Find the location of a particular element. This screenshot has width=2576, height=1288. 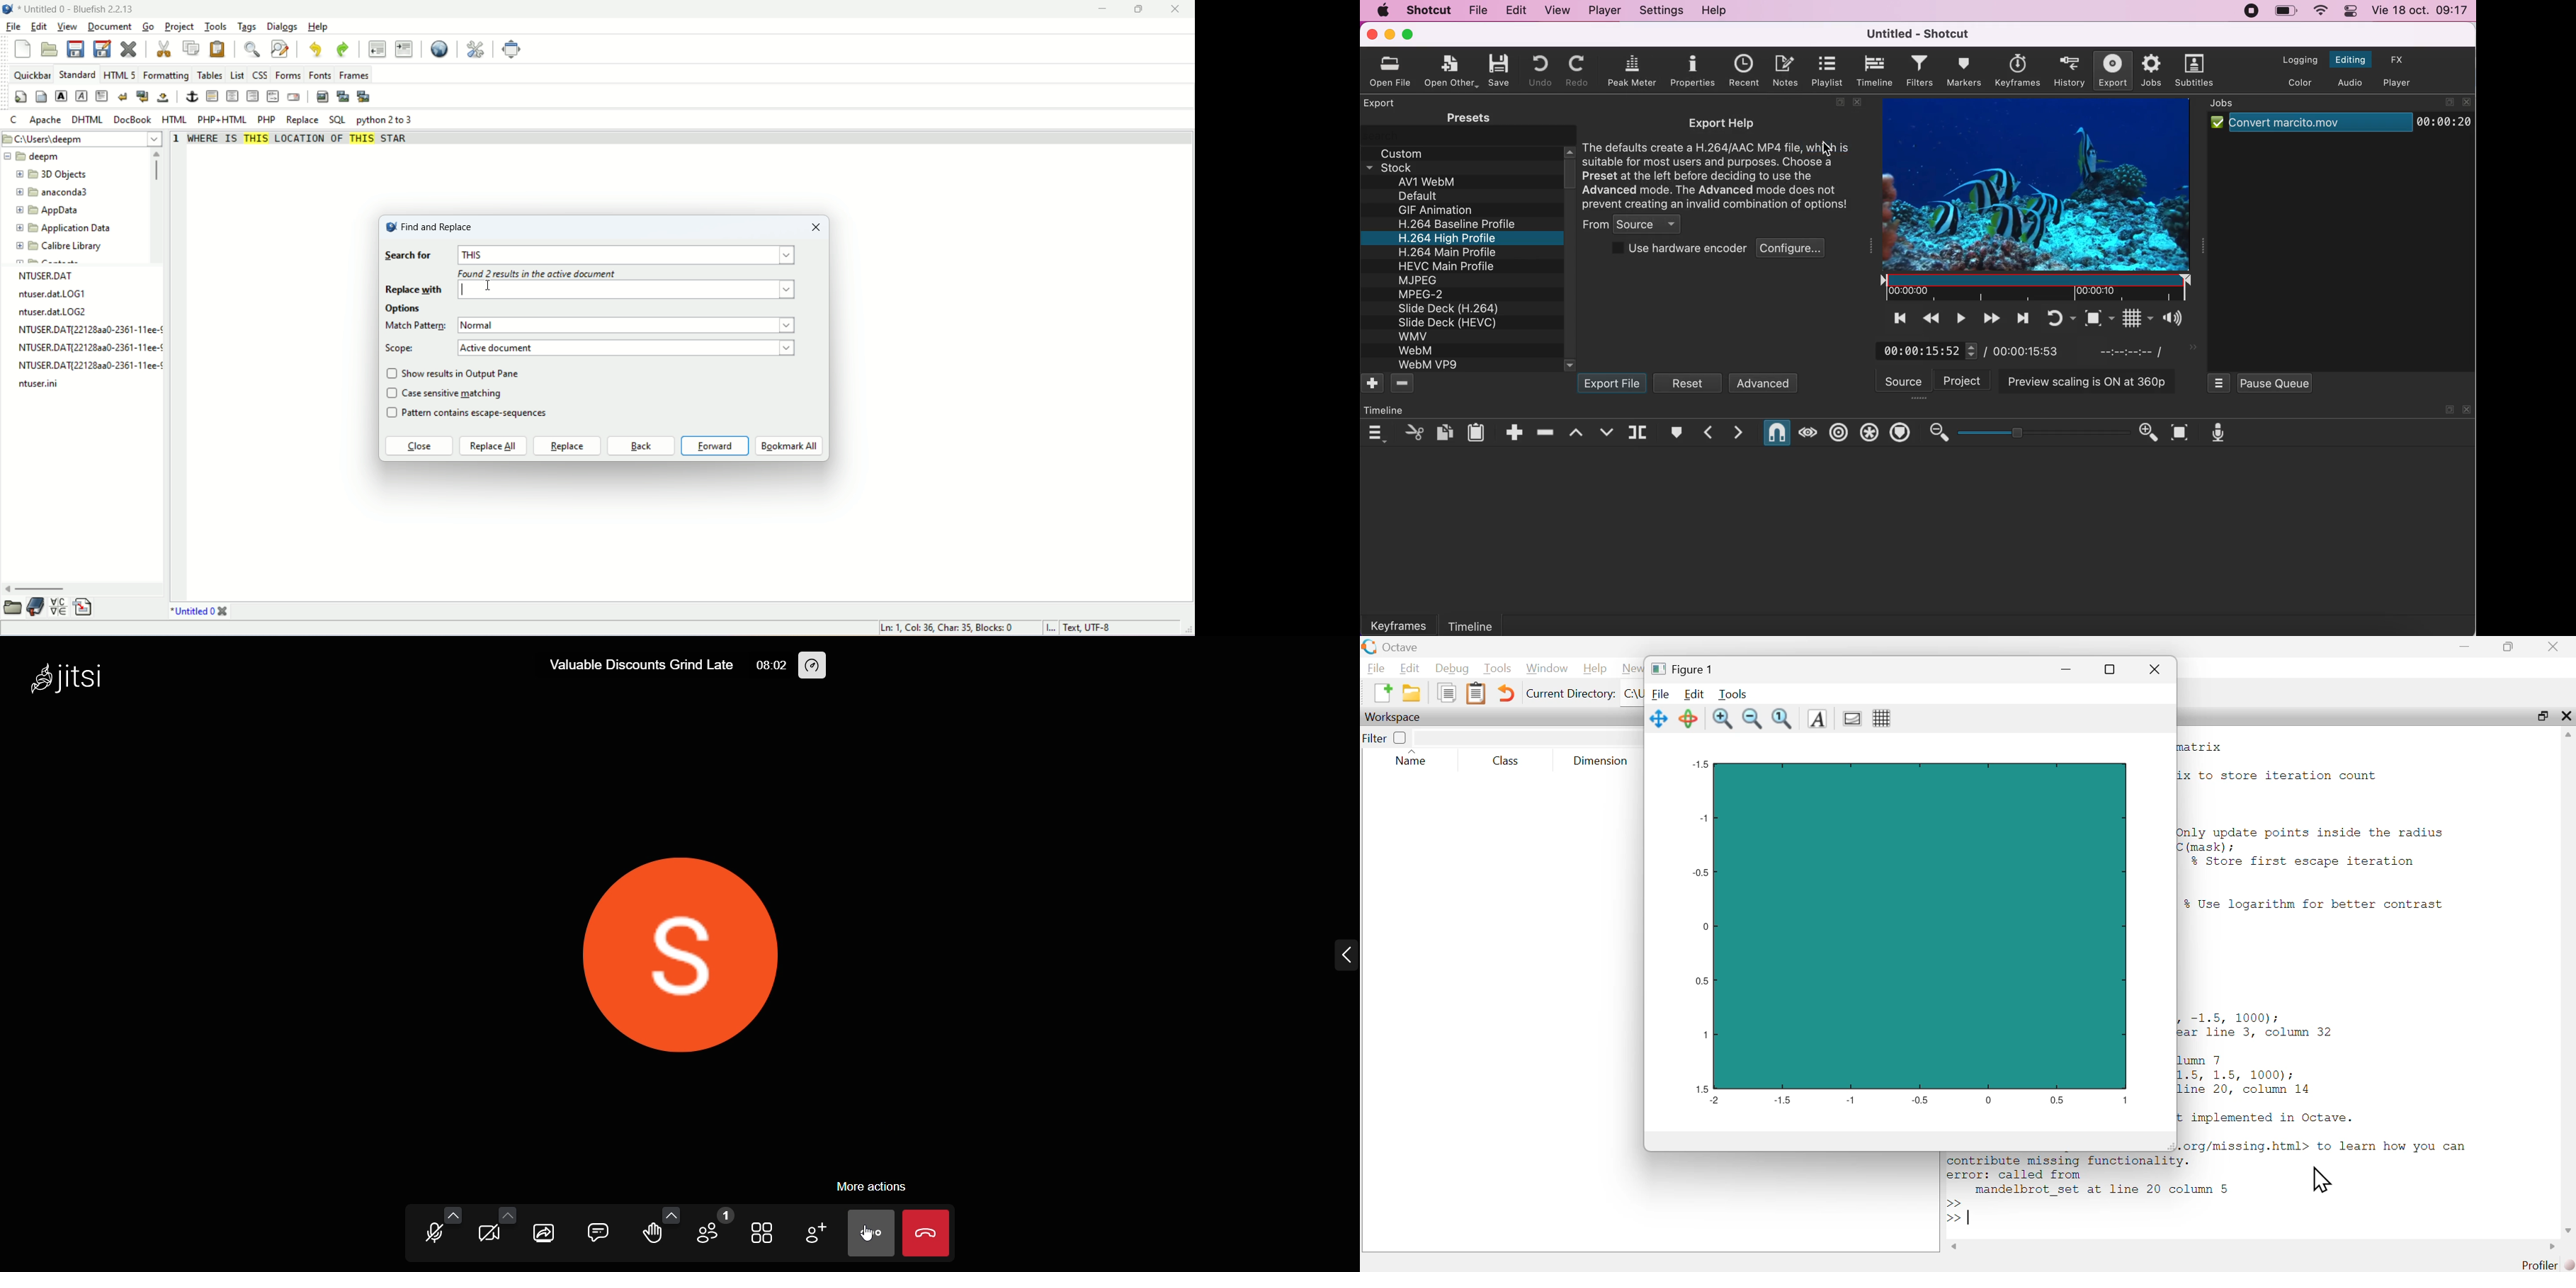

filters is located at coordinates (1920, 71).